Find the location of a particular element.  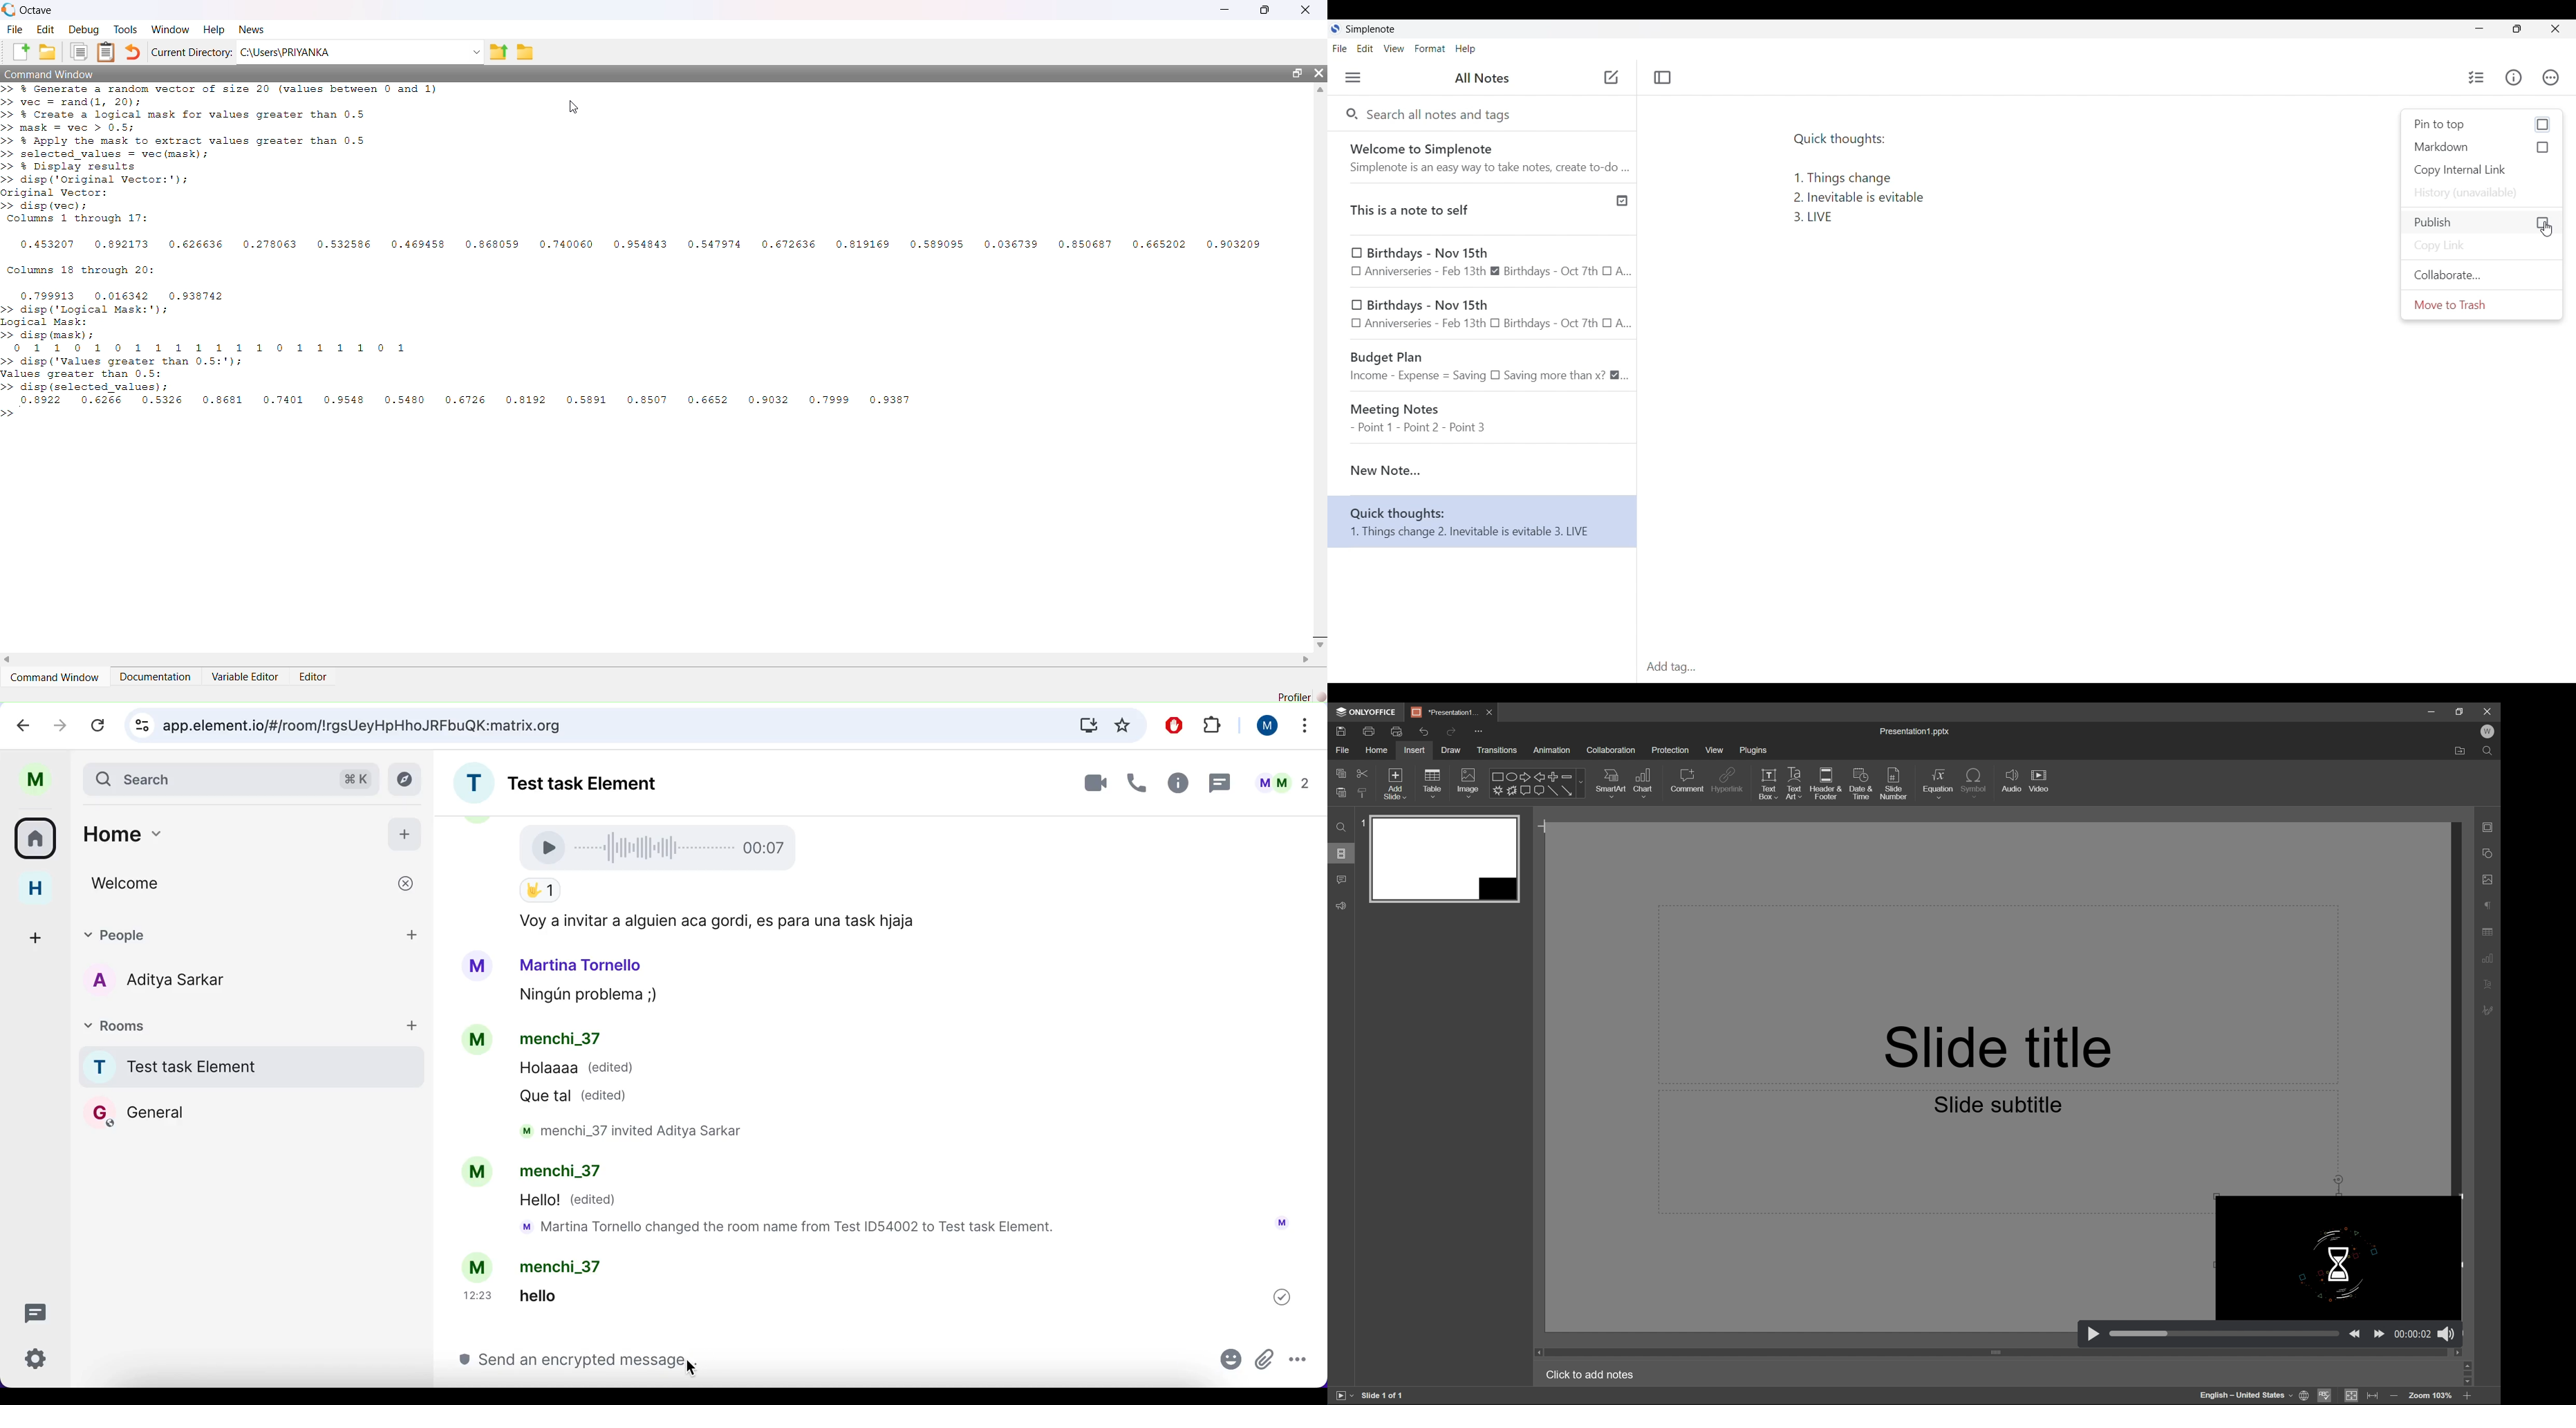

restore down is located at coordinates (2460, 709).